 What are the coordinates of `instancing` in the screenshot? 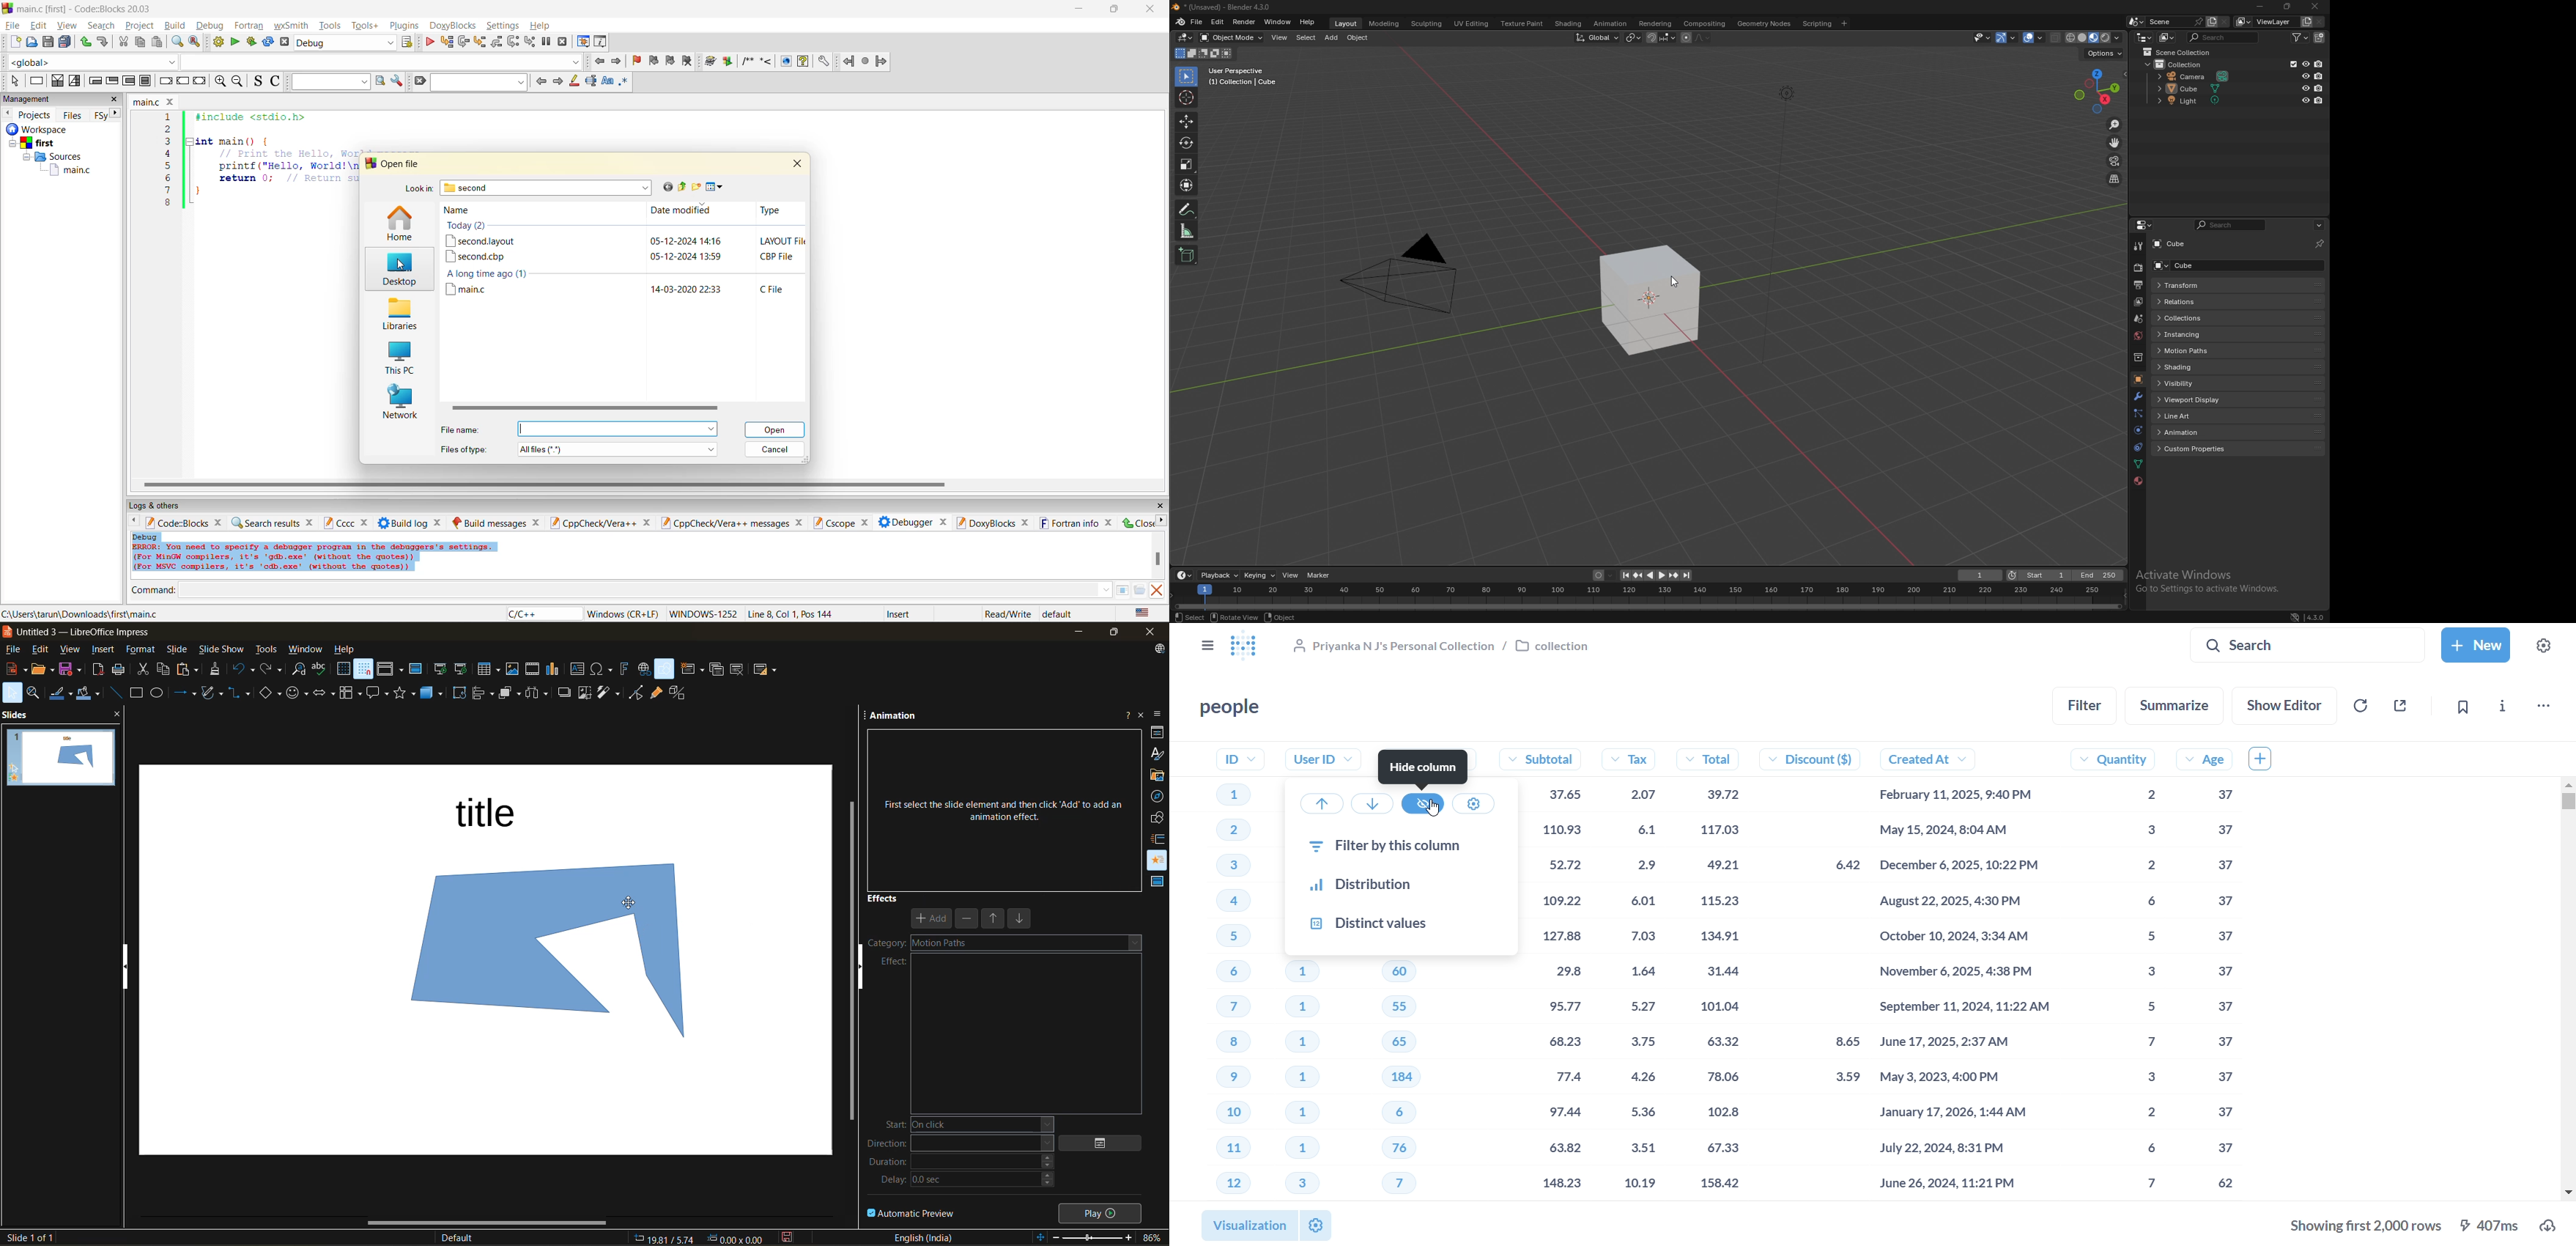 It's located at (2197, 335).